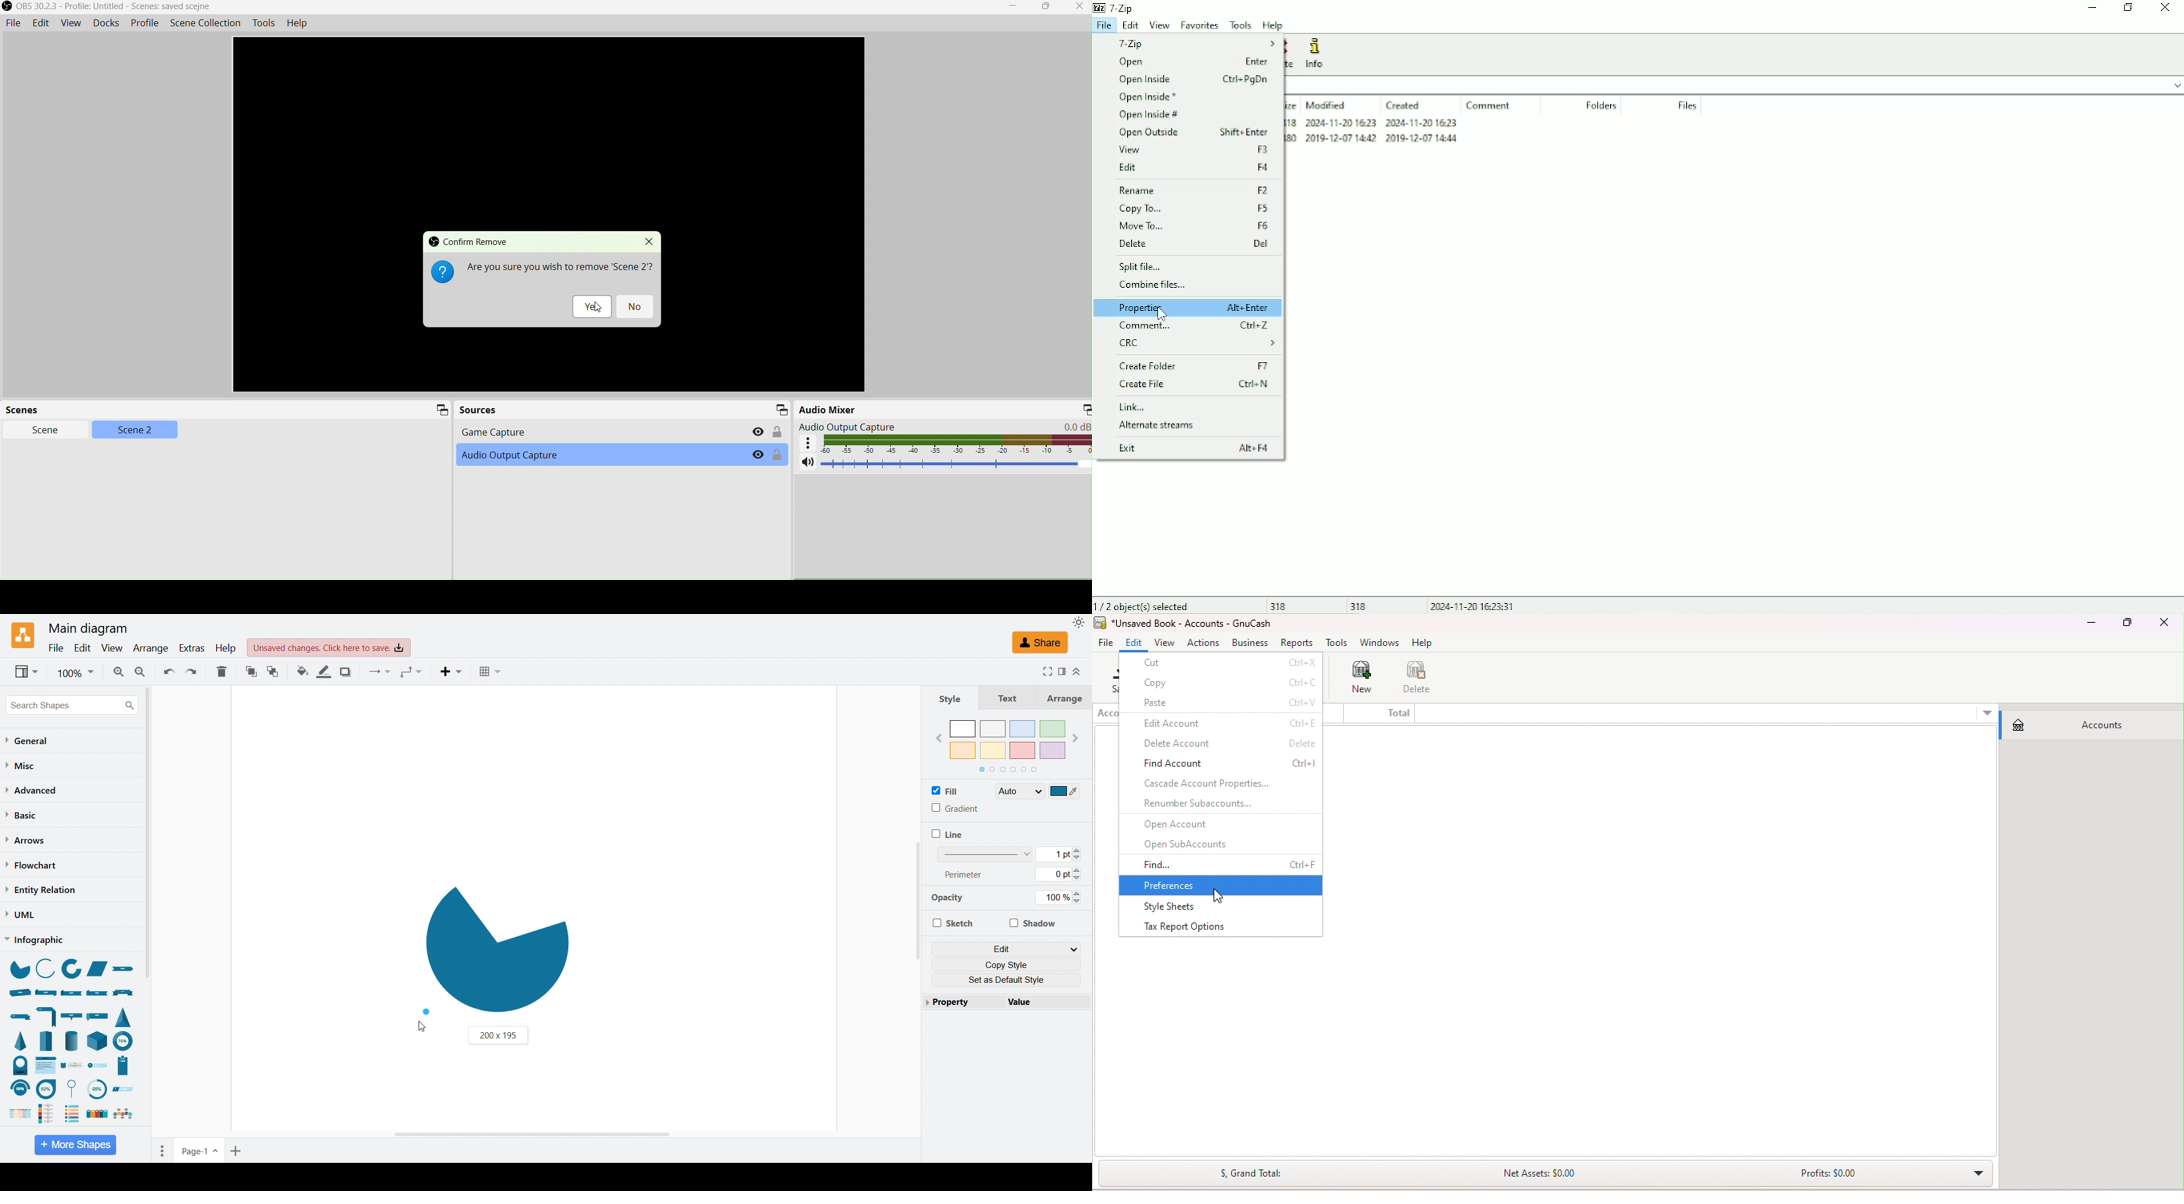 This screenshot has width=2184, height=1204. I want to click on perimeter, so click(964, 874).